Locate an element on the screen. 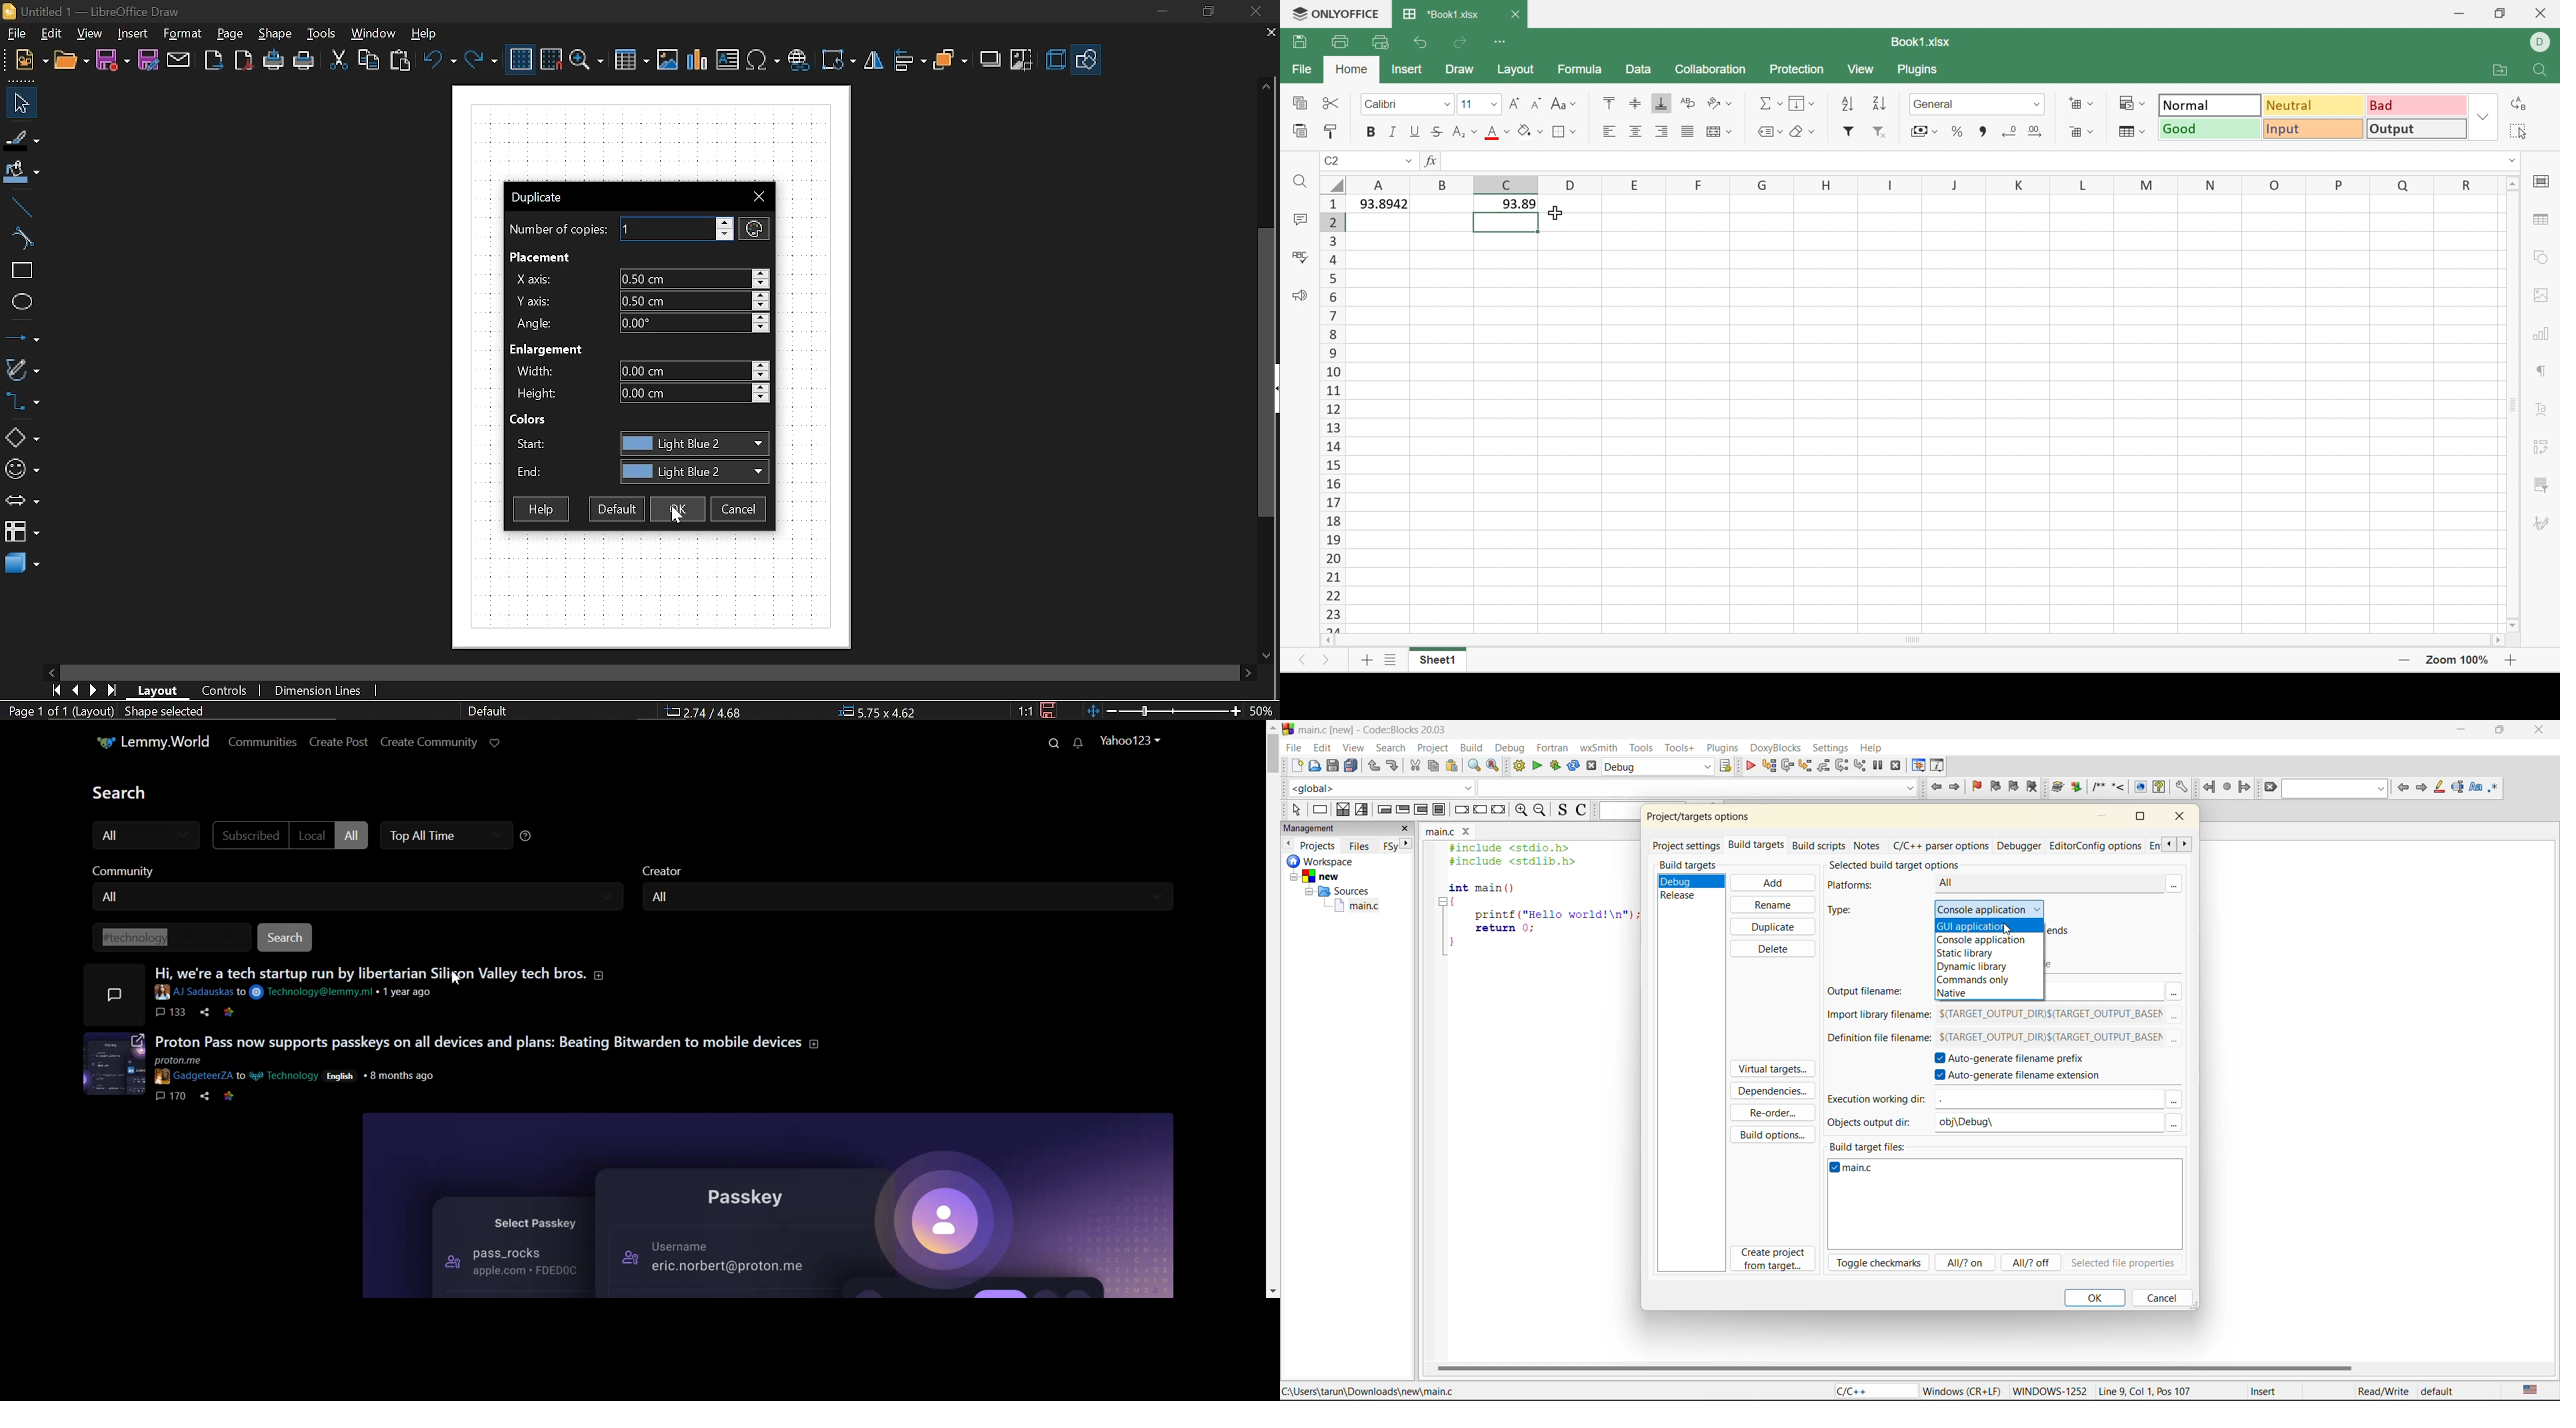 Image resolution: width=2576 pixels, height=1428 pixels. Close is located at coordinates (1515, 15).